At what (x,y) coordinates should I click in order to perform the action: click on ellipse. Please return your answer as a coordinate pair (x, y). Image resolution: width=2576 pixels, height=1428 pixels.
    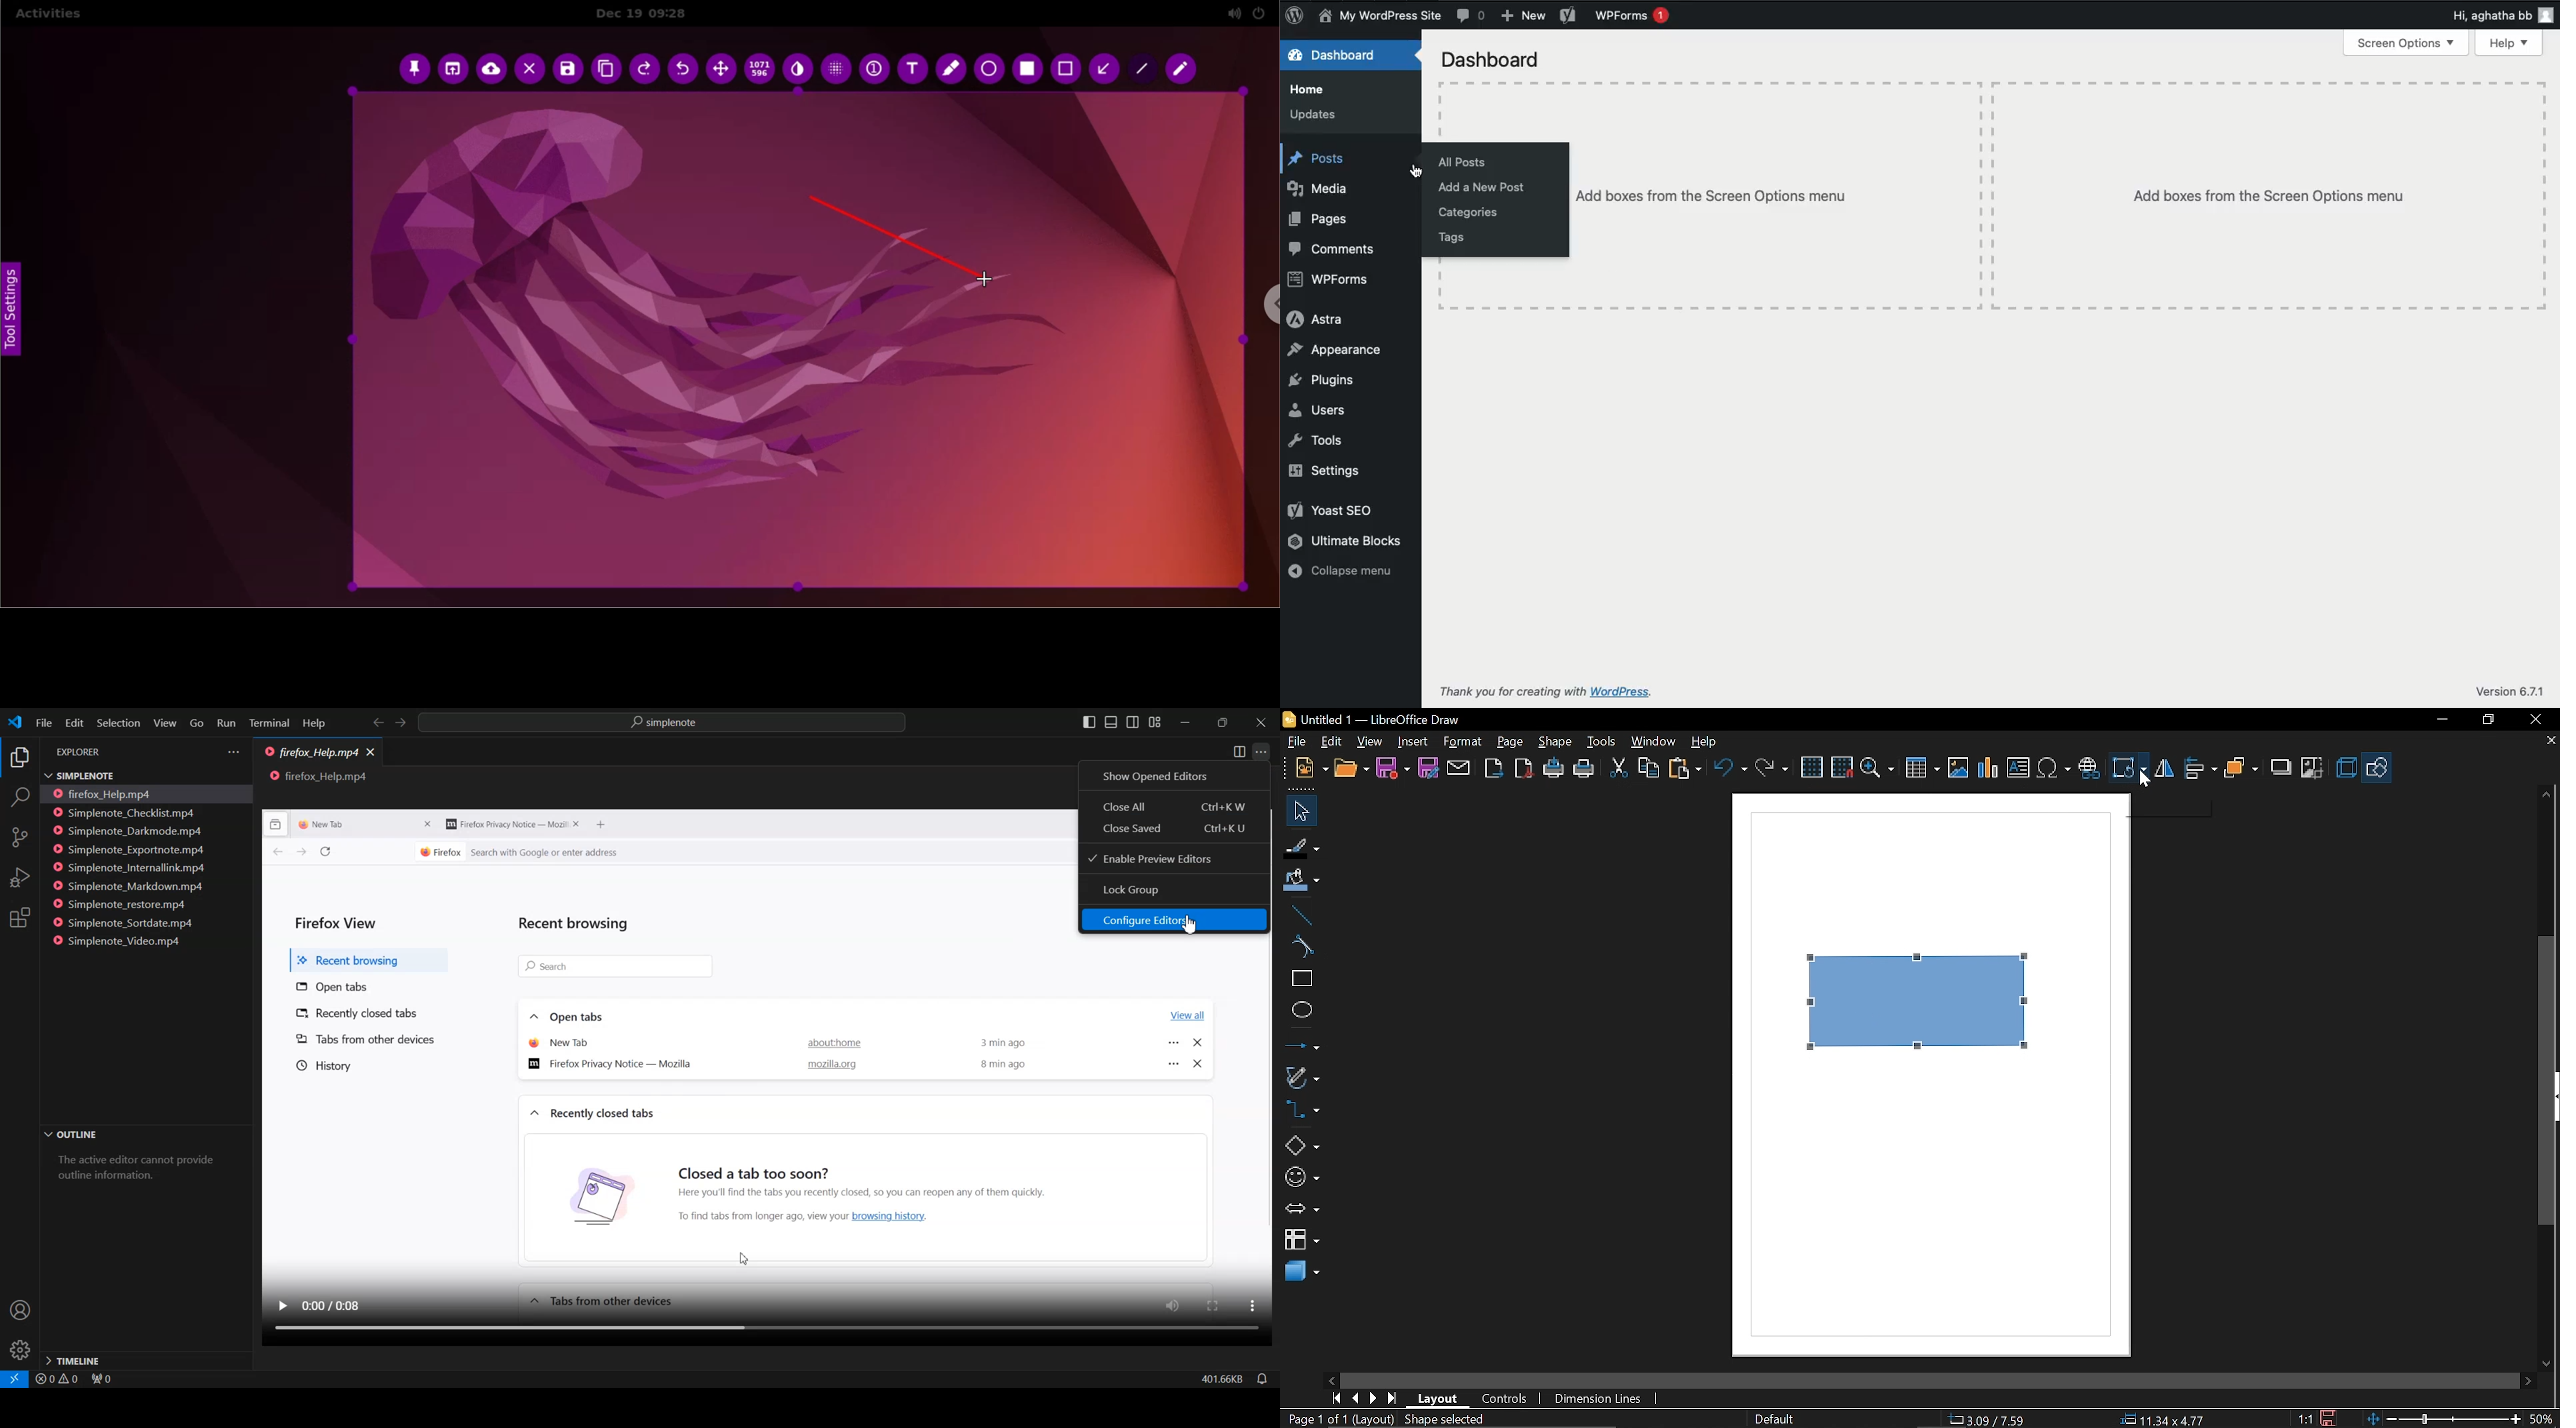
    Looking at the image, I should click on (1301, 1012).